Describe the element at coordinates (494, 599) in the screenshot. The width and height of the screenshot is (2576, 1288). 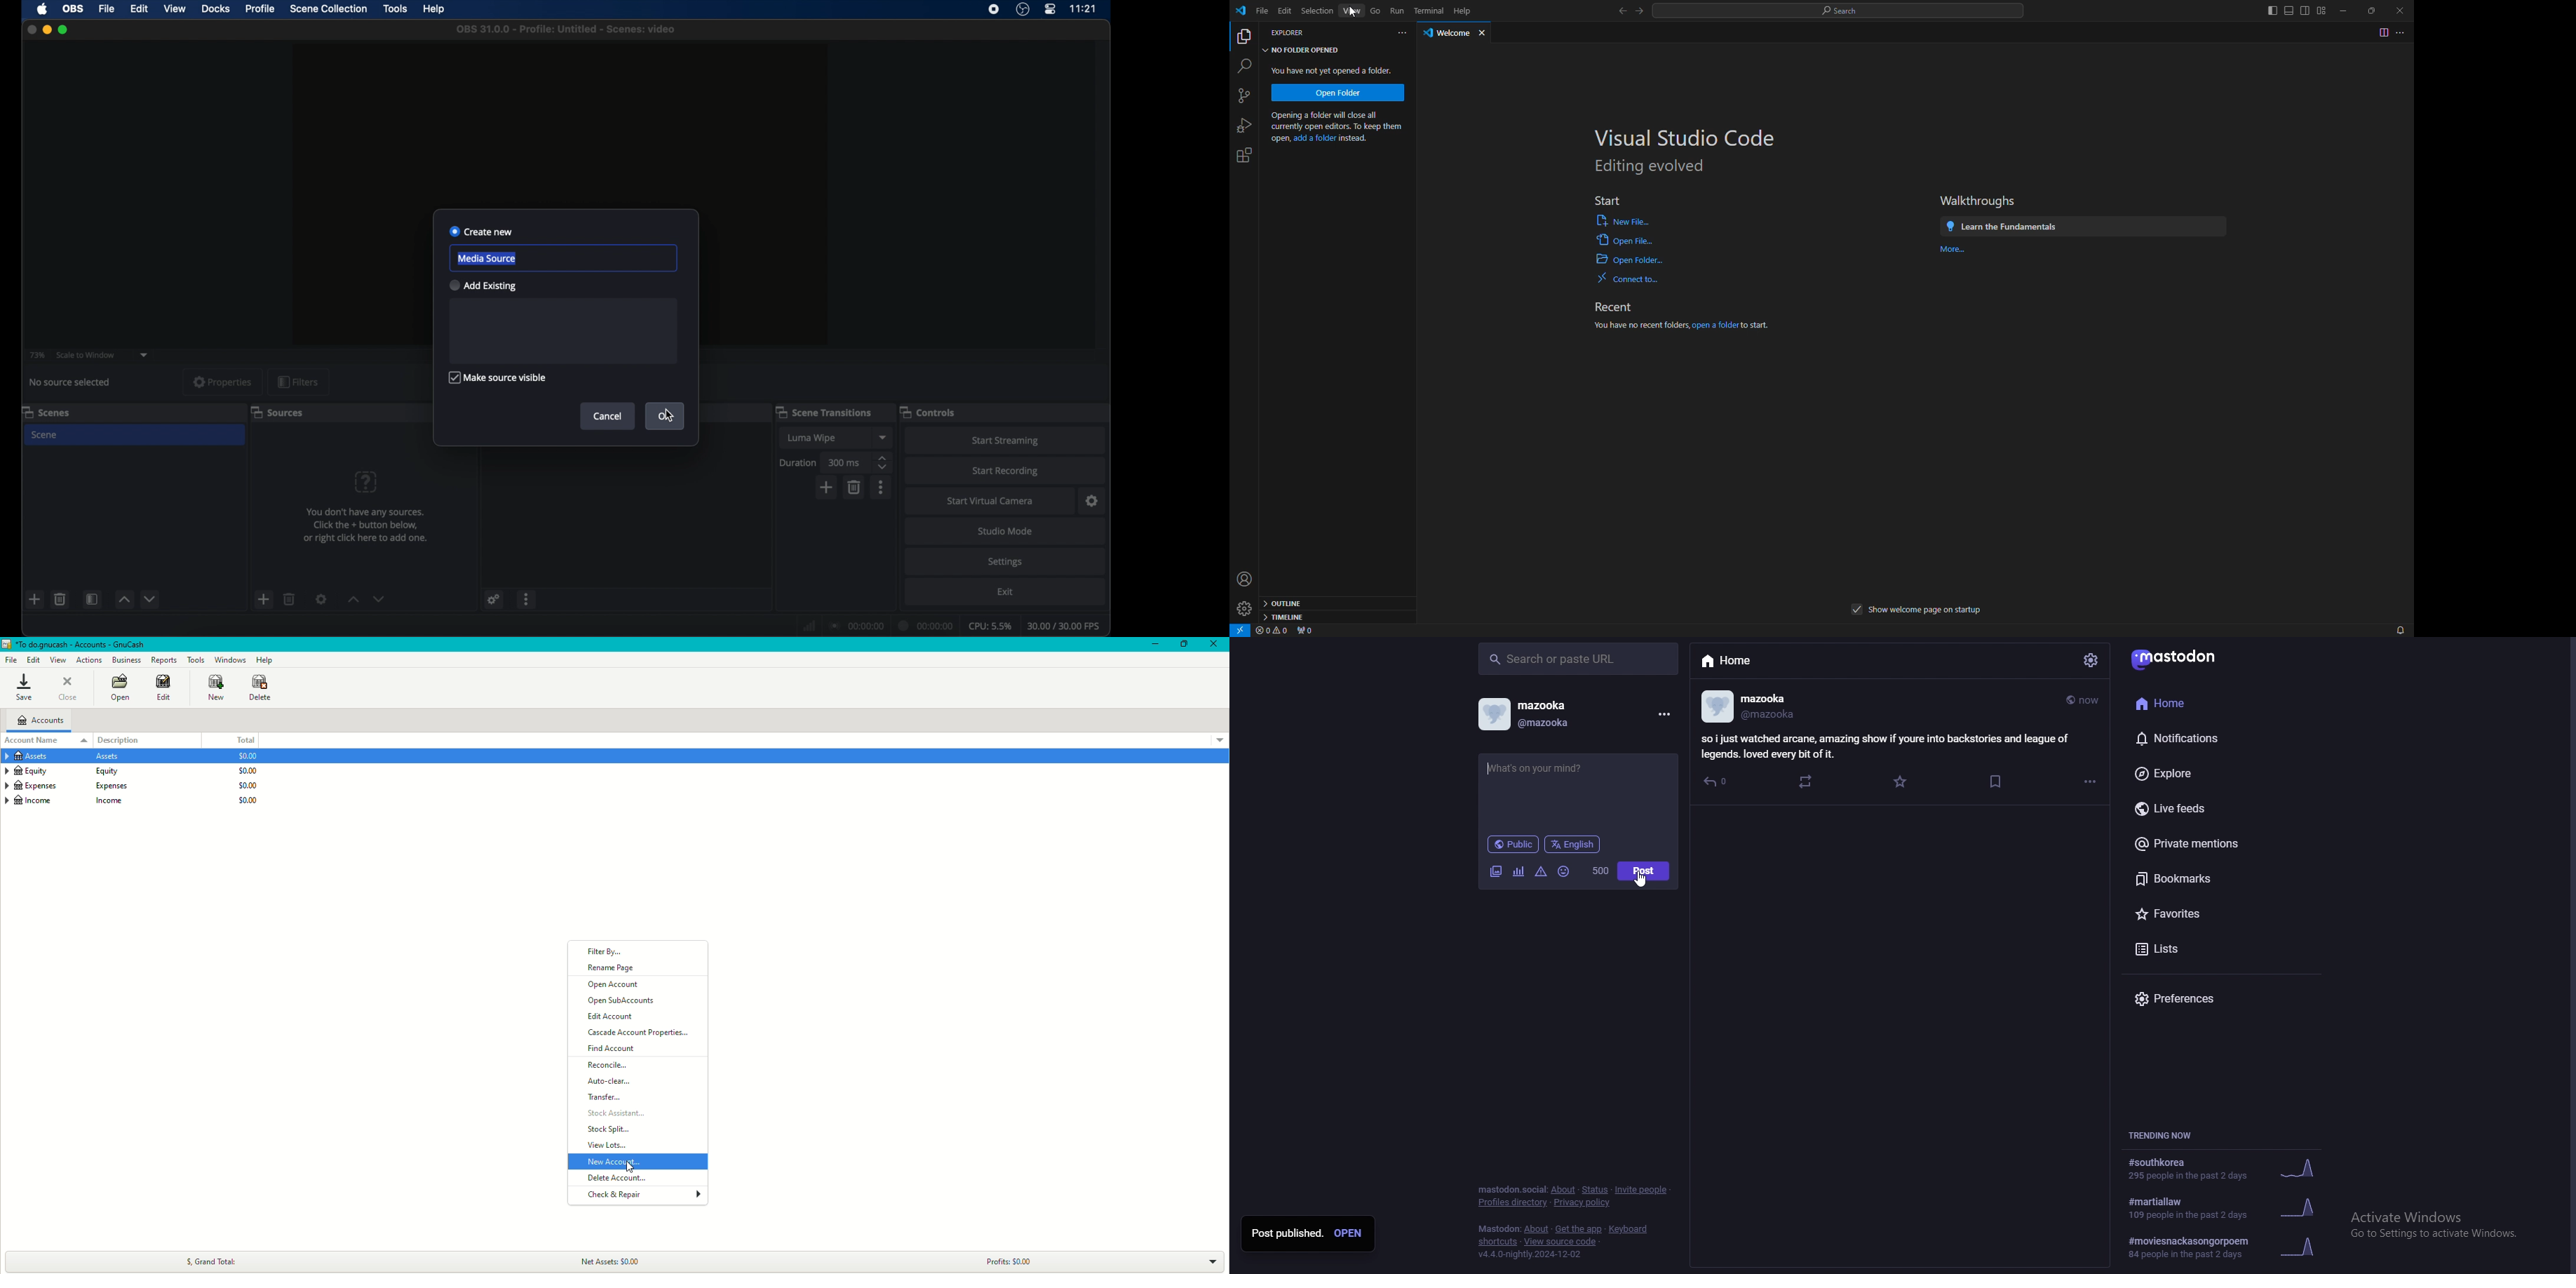
I see `settings` at that location.